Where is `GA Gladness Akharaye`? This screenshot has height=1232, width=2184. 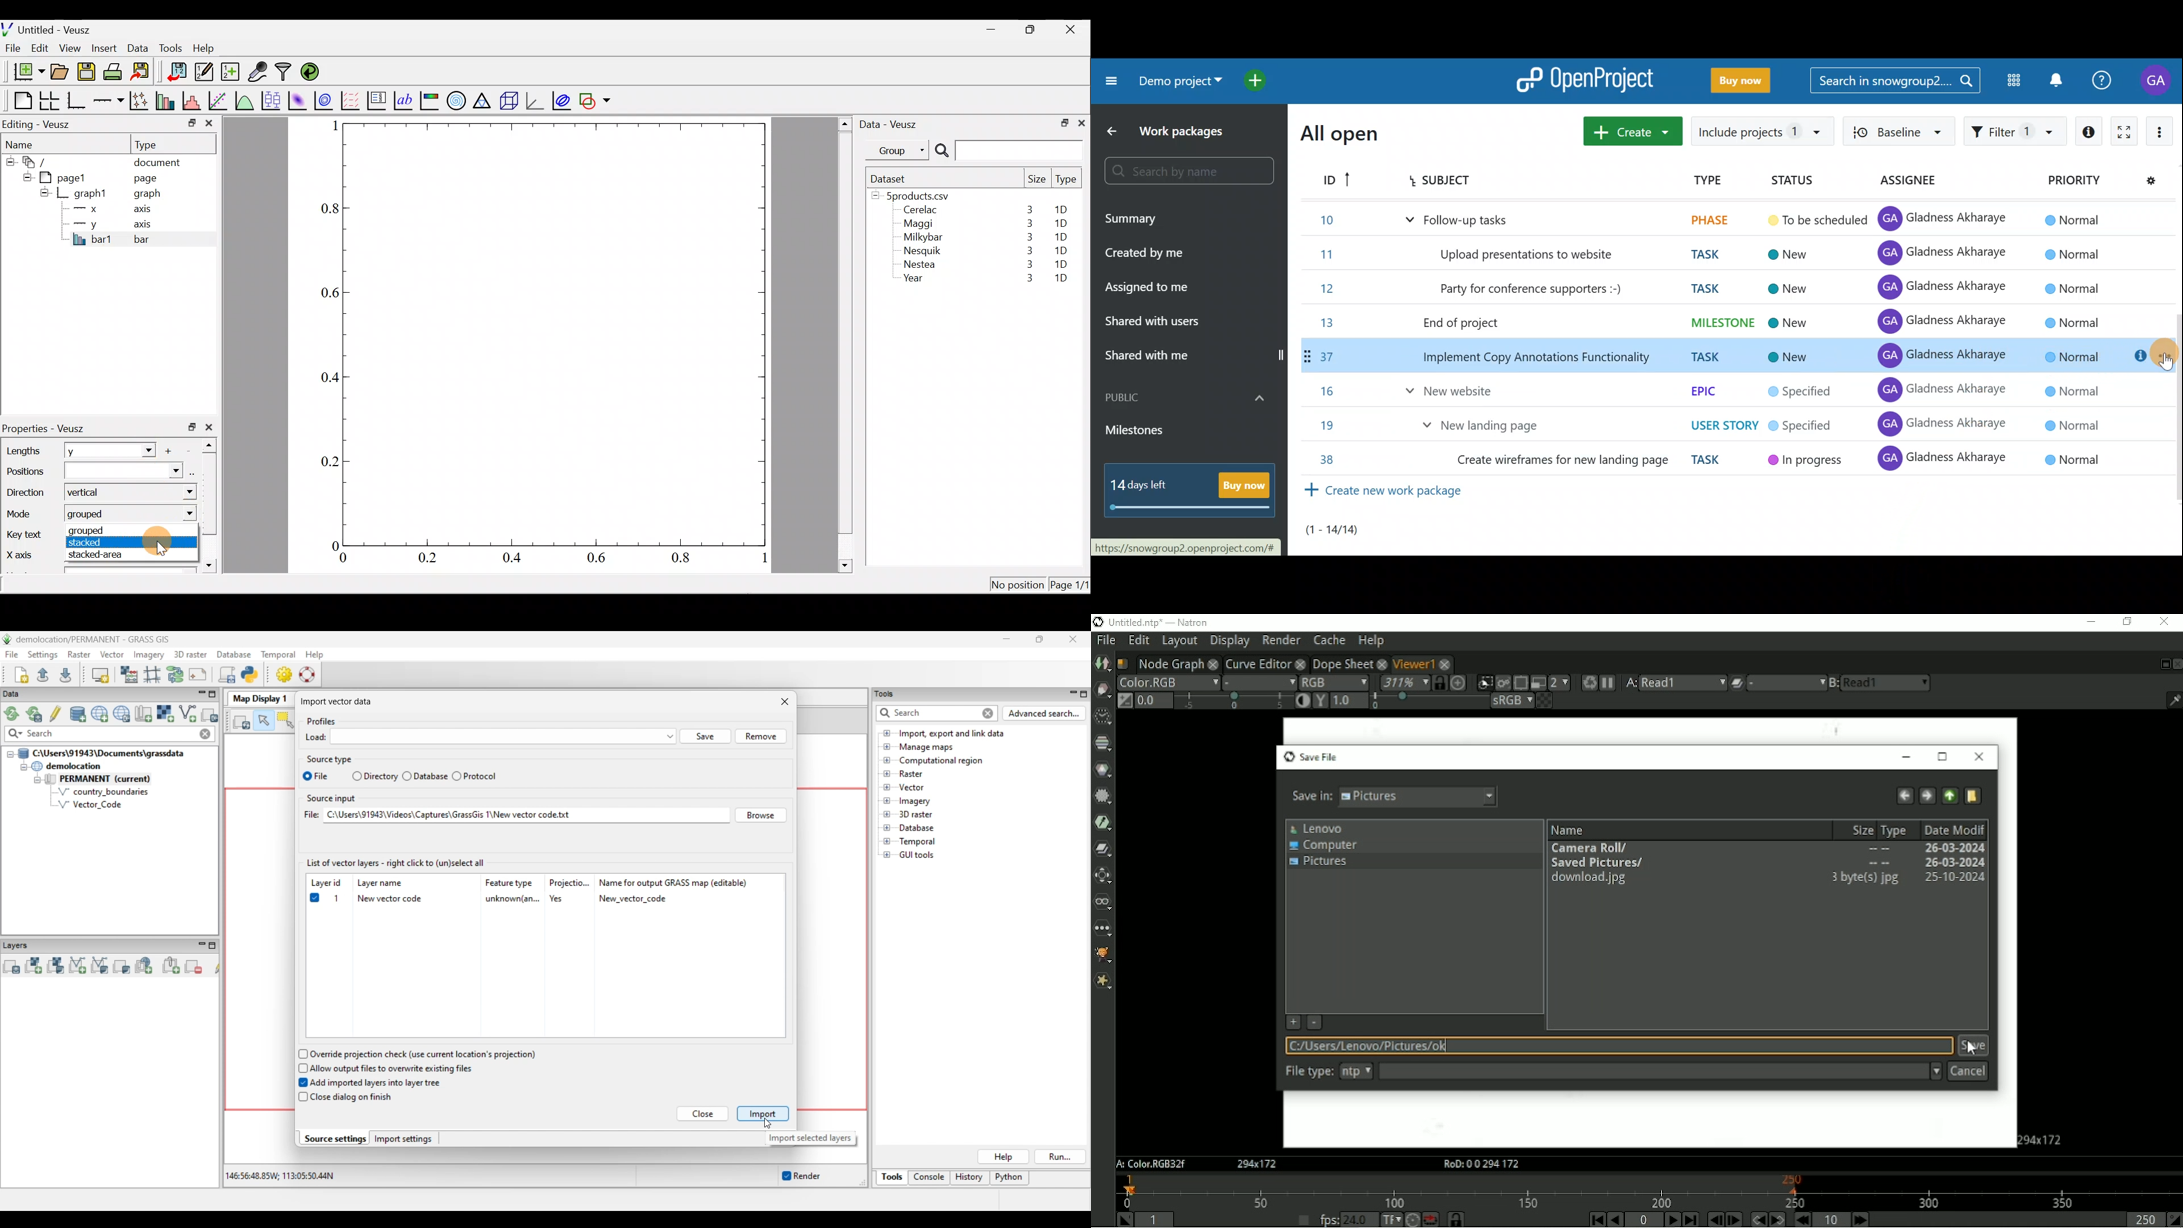 GA Gladness Akharaye is located at coordinates (1943, 216).